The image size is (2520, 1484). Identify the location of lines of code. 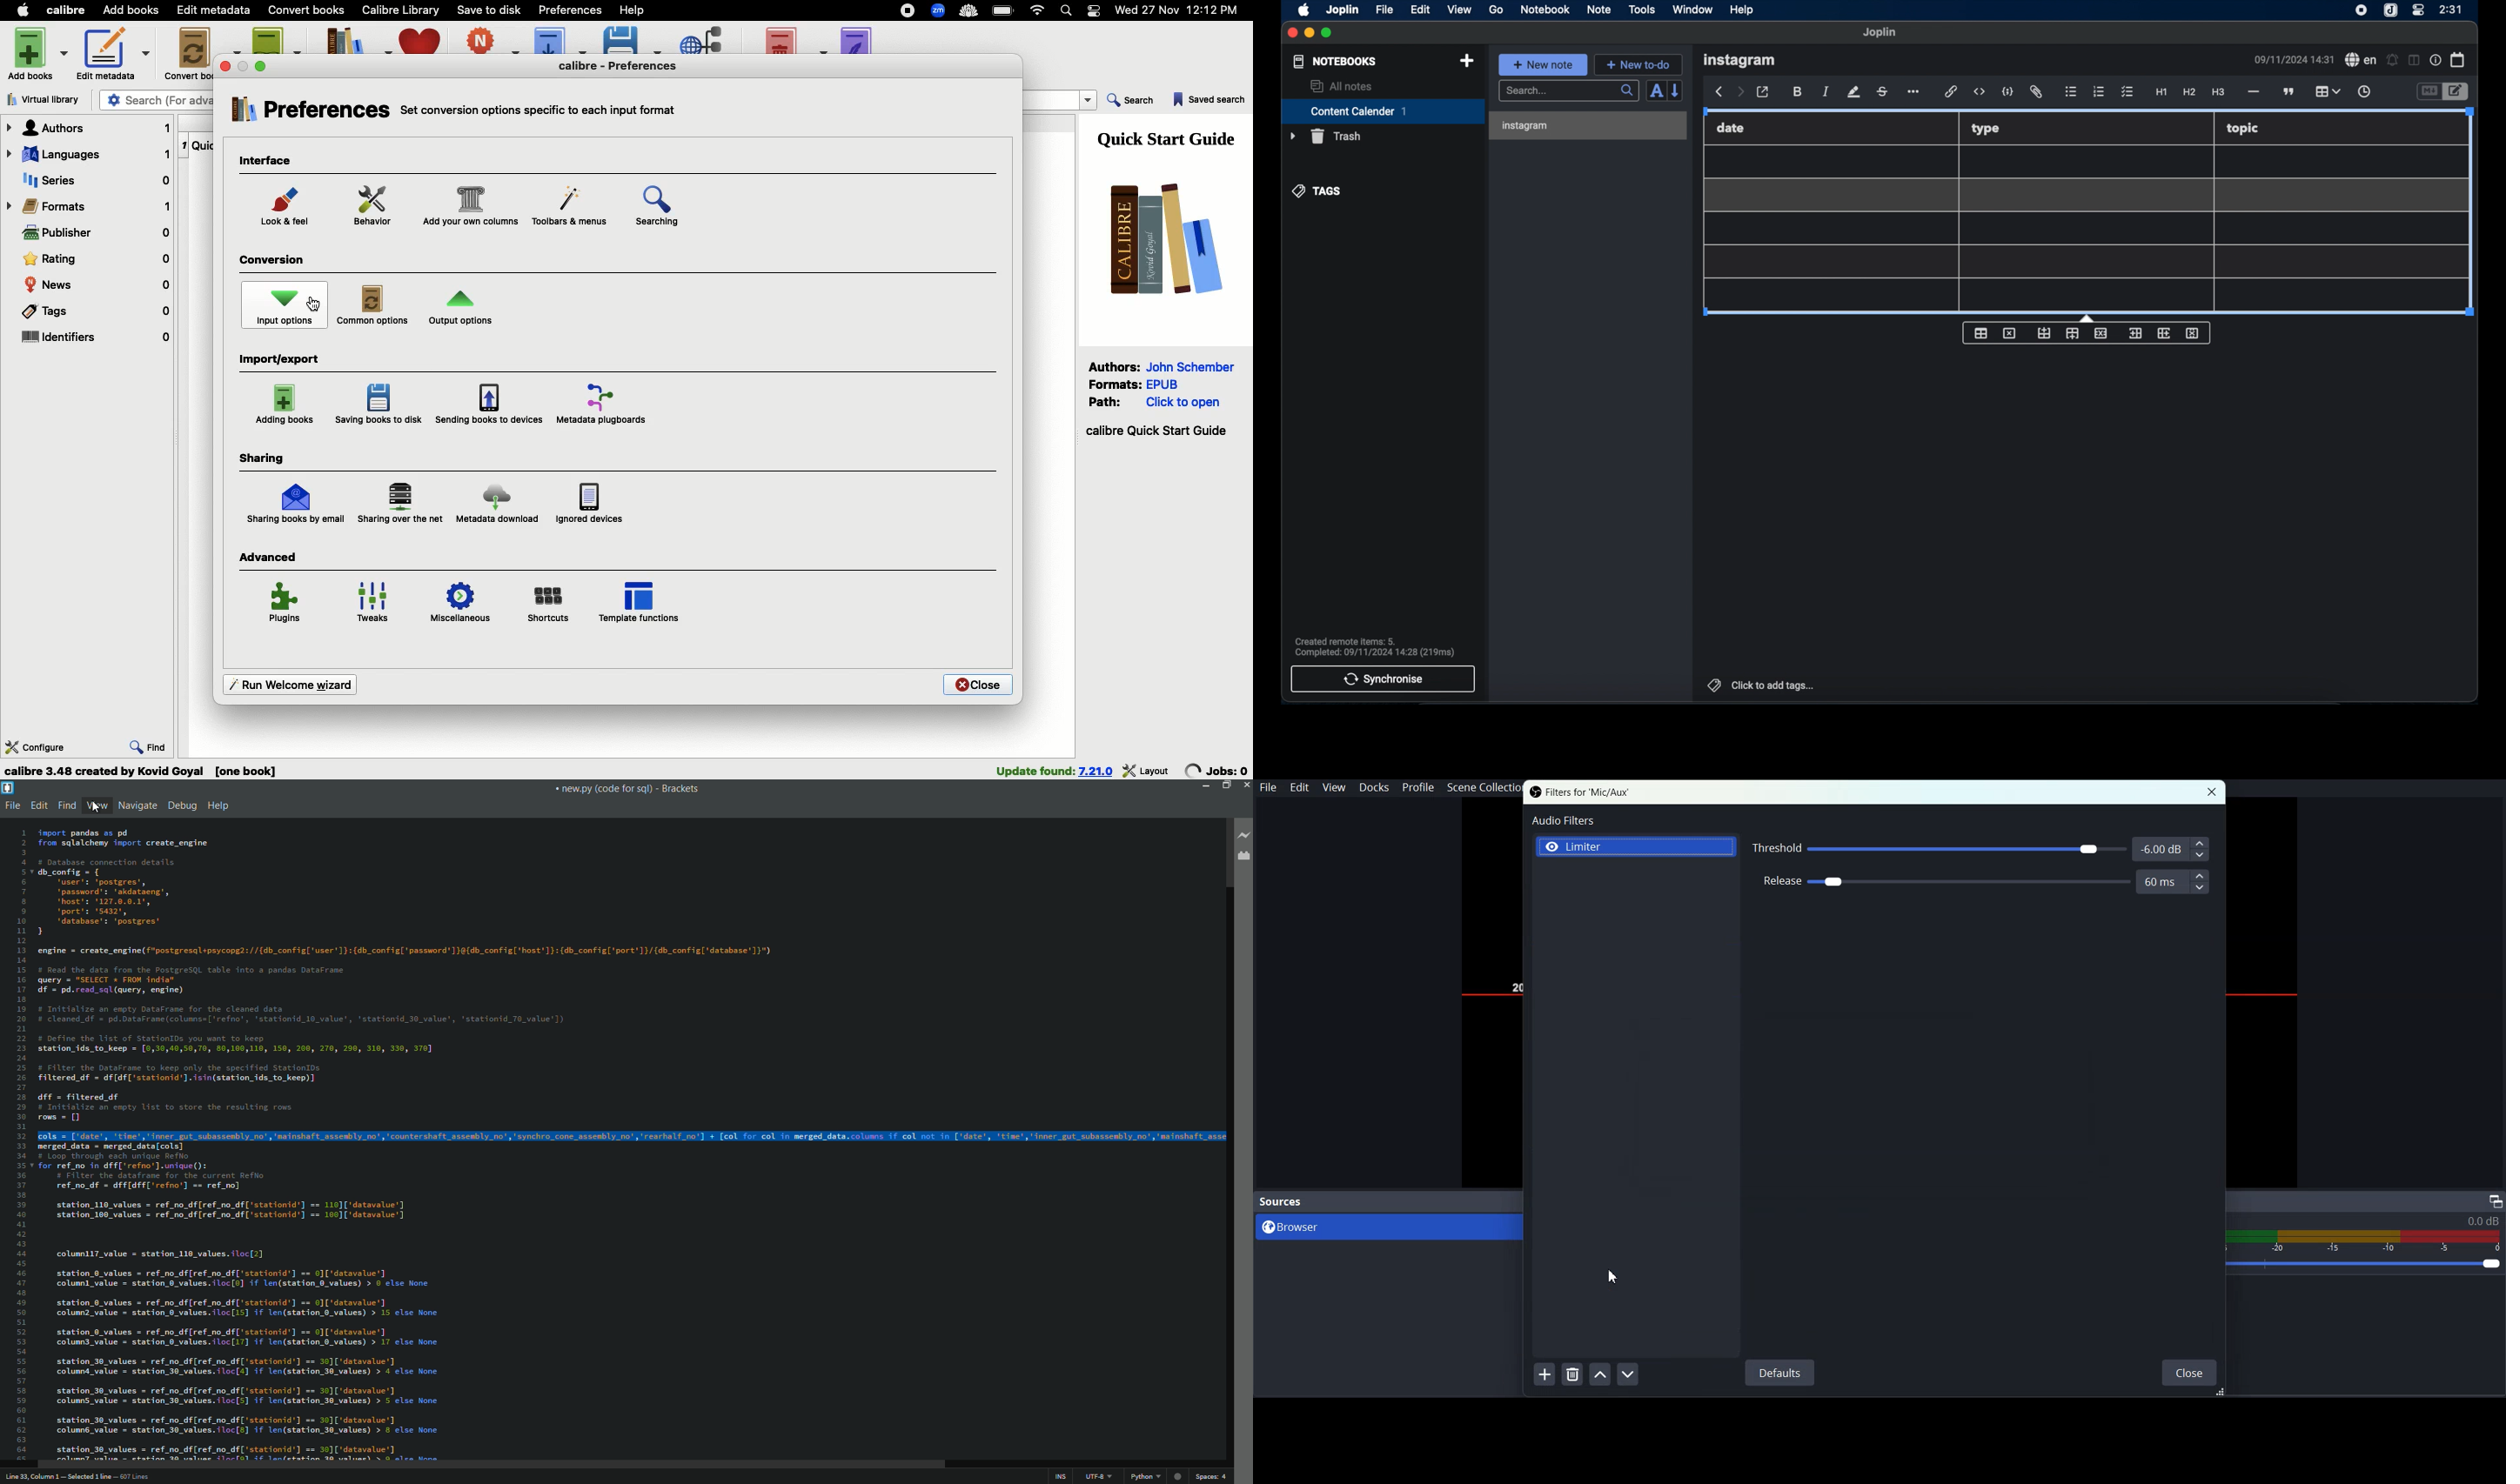
(625, 973).